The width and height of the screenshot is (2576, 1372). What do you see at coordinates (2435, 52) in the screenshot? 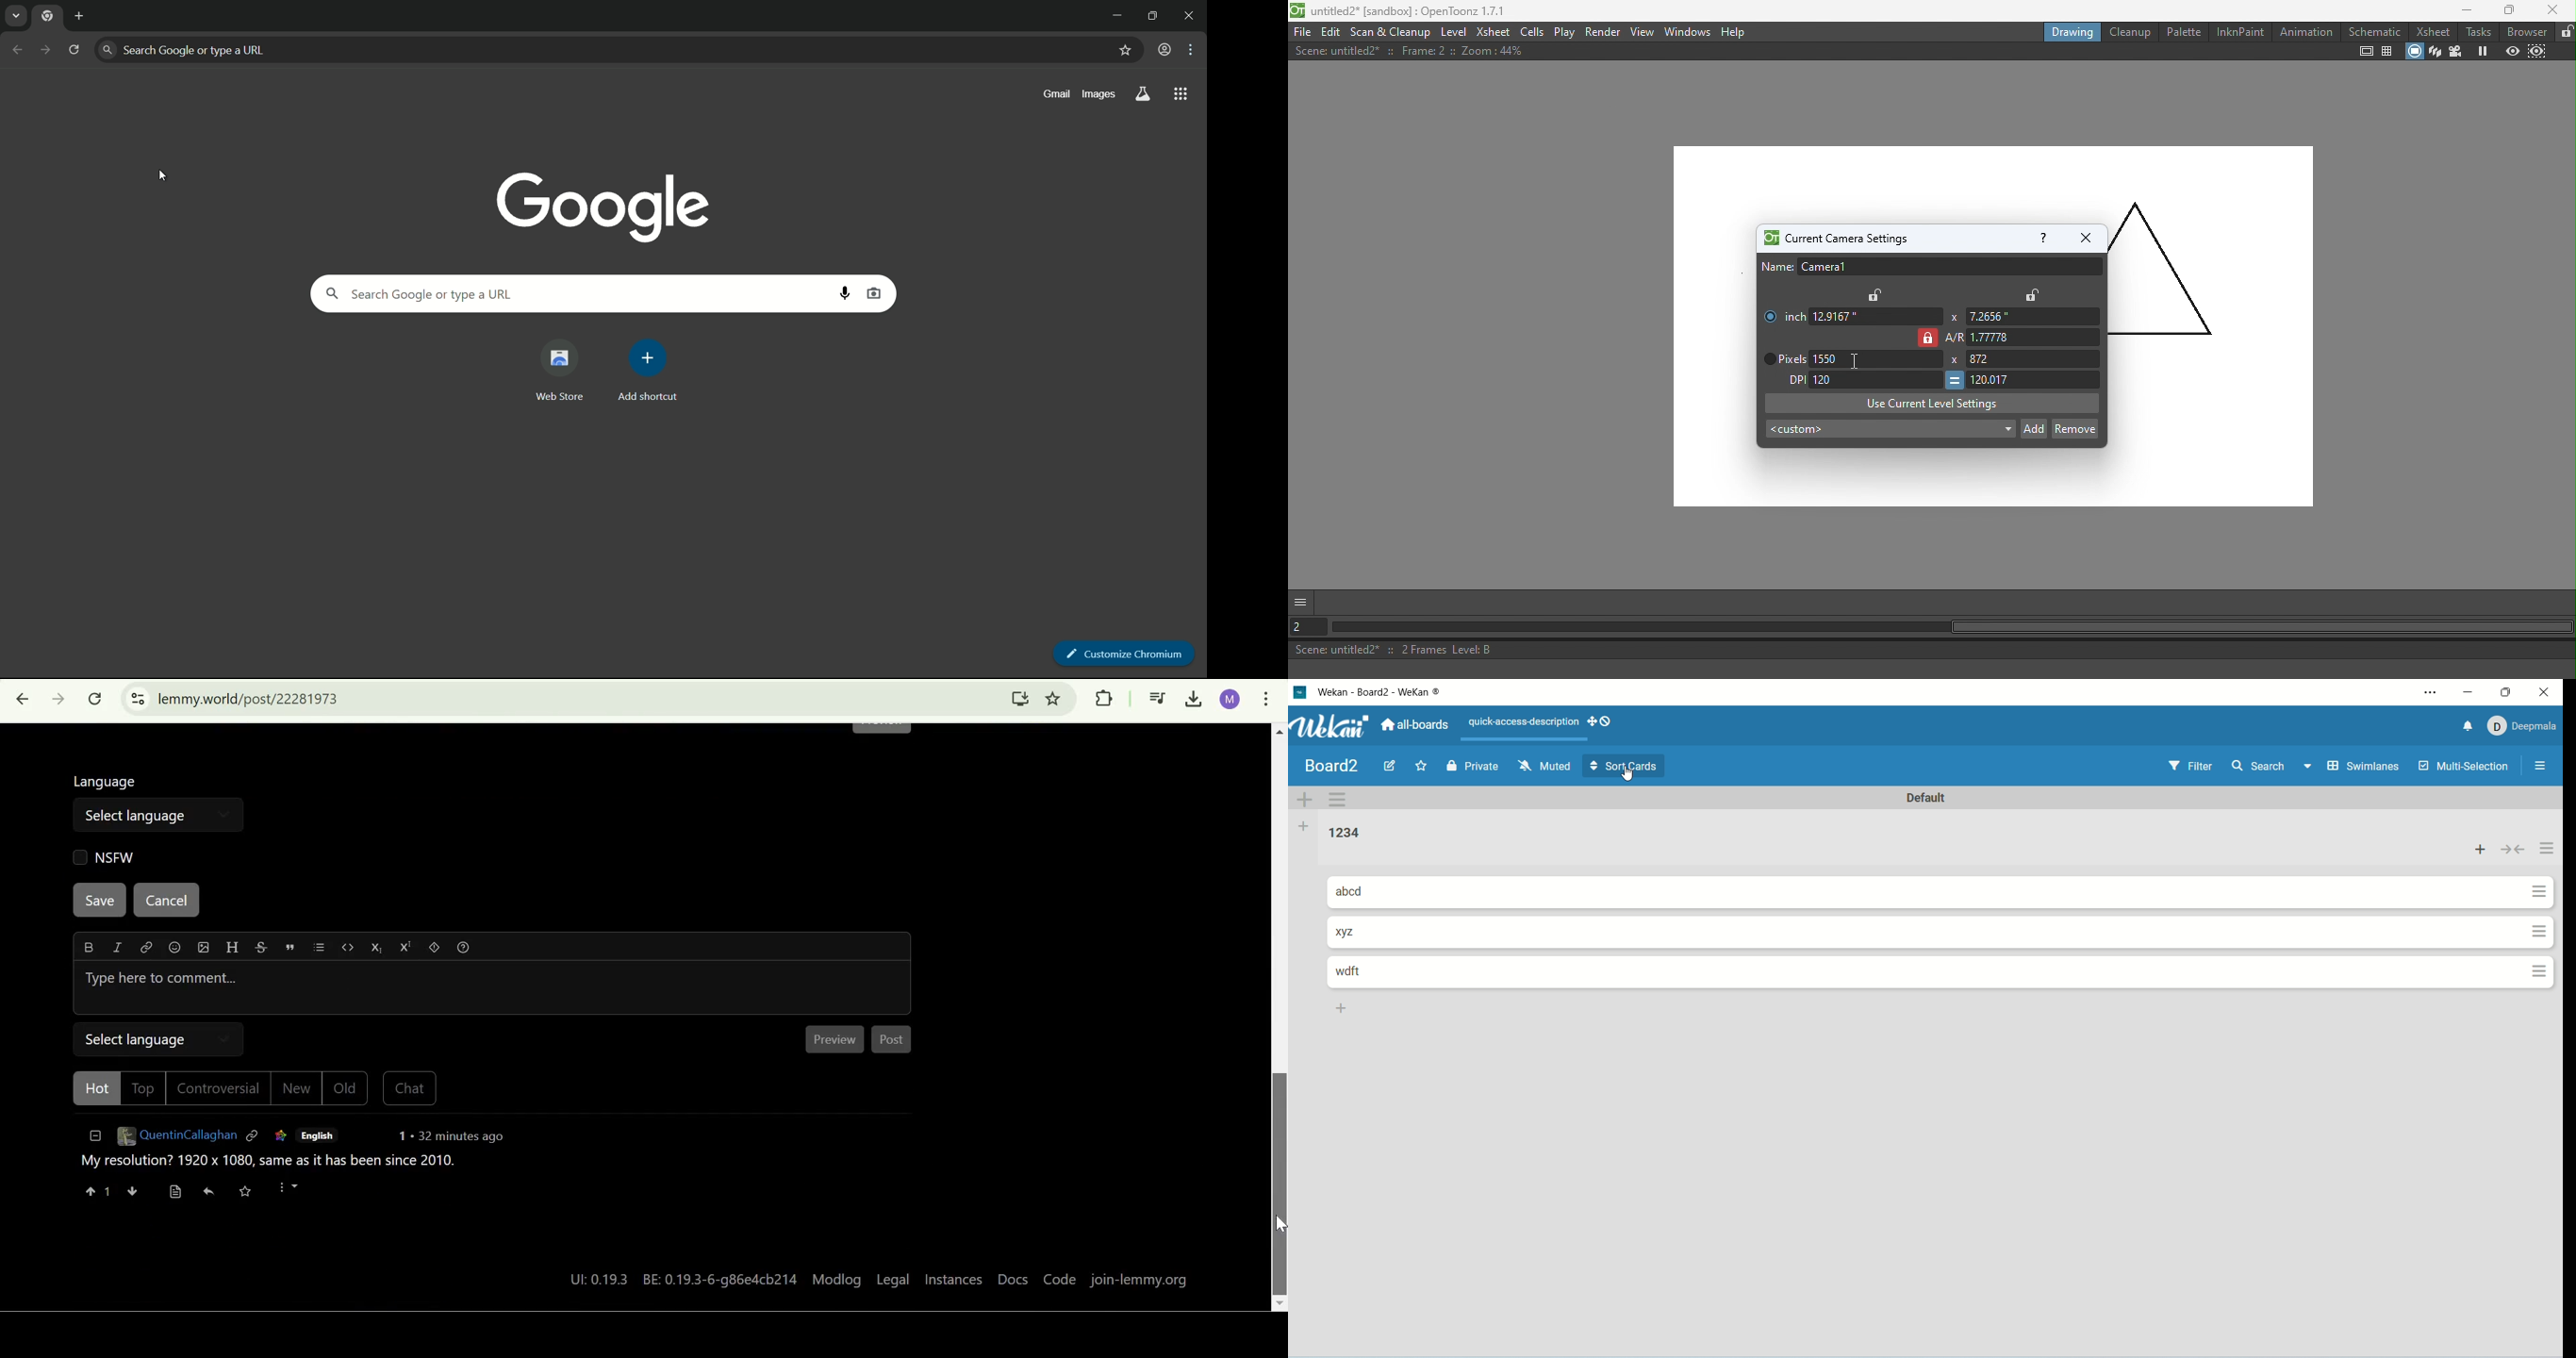
I see `3D view` at bounding box center [2435, 52].